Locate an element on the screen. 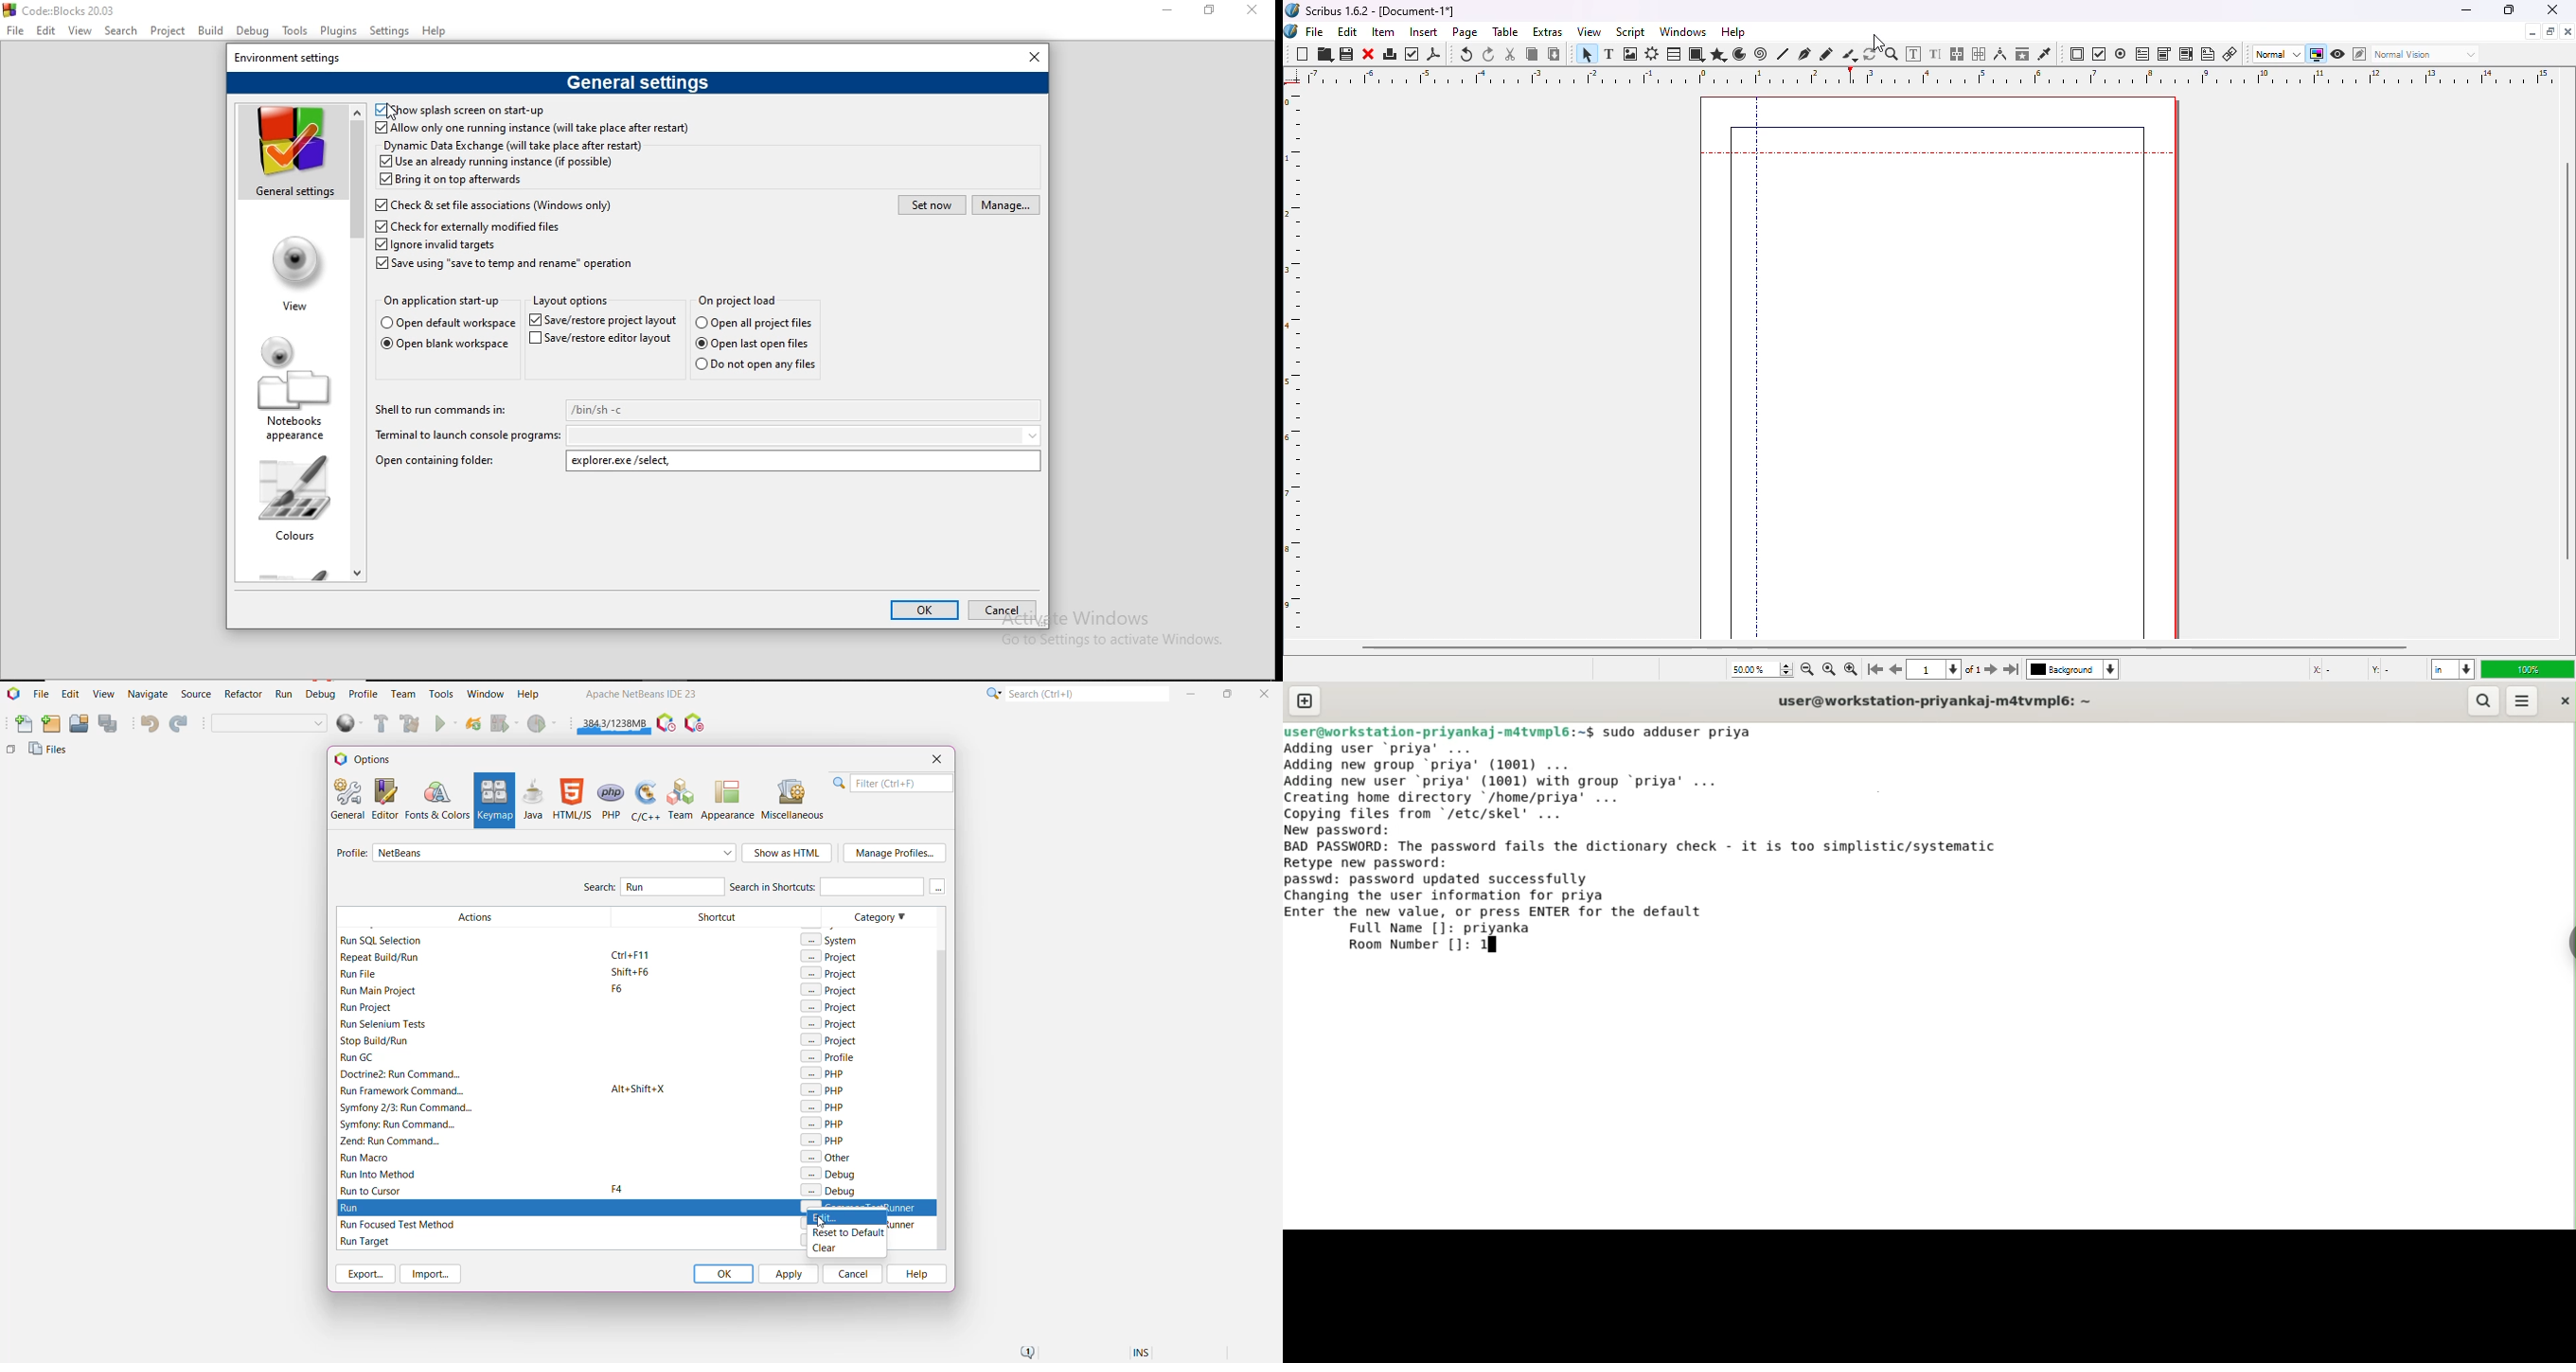 Image resolution: width=2576 pixels, height=1372 pixels. toggle color management system is located at coordinates (2316, 54).